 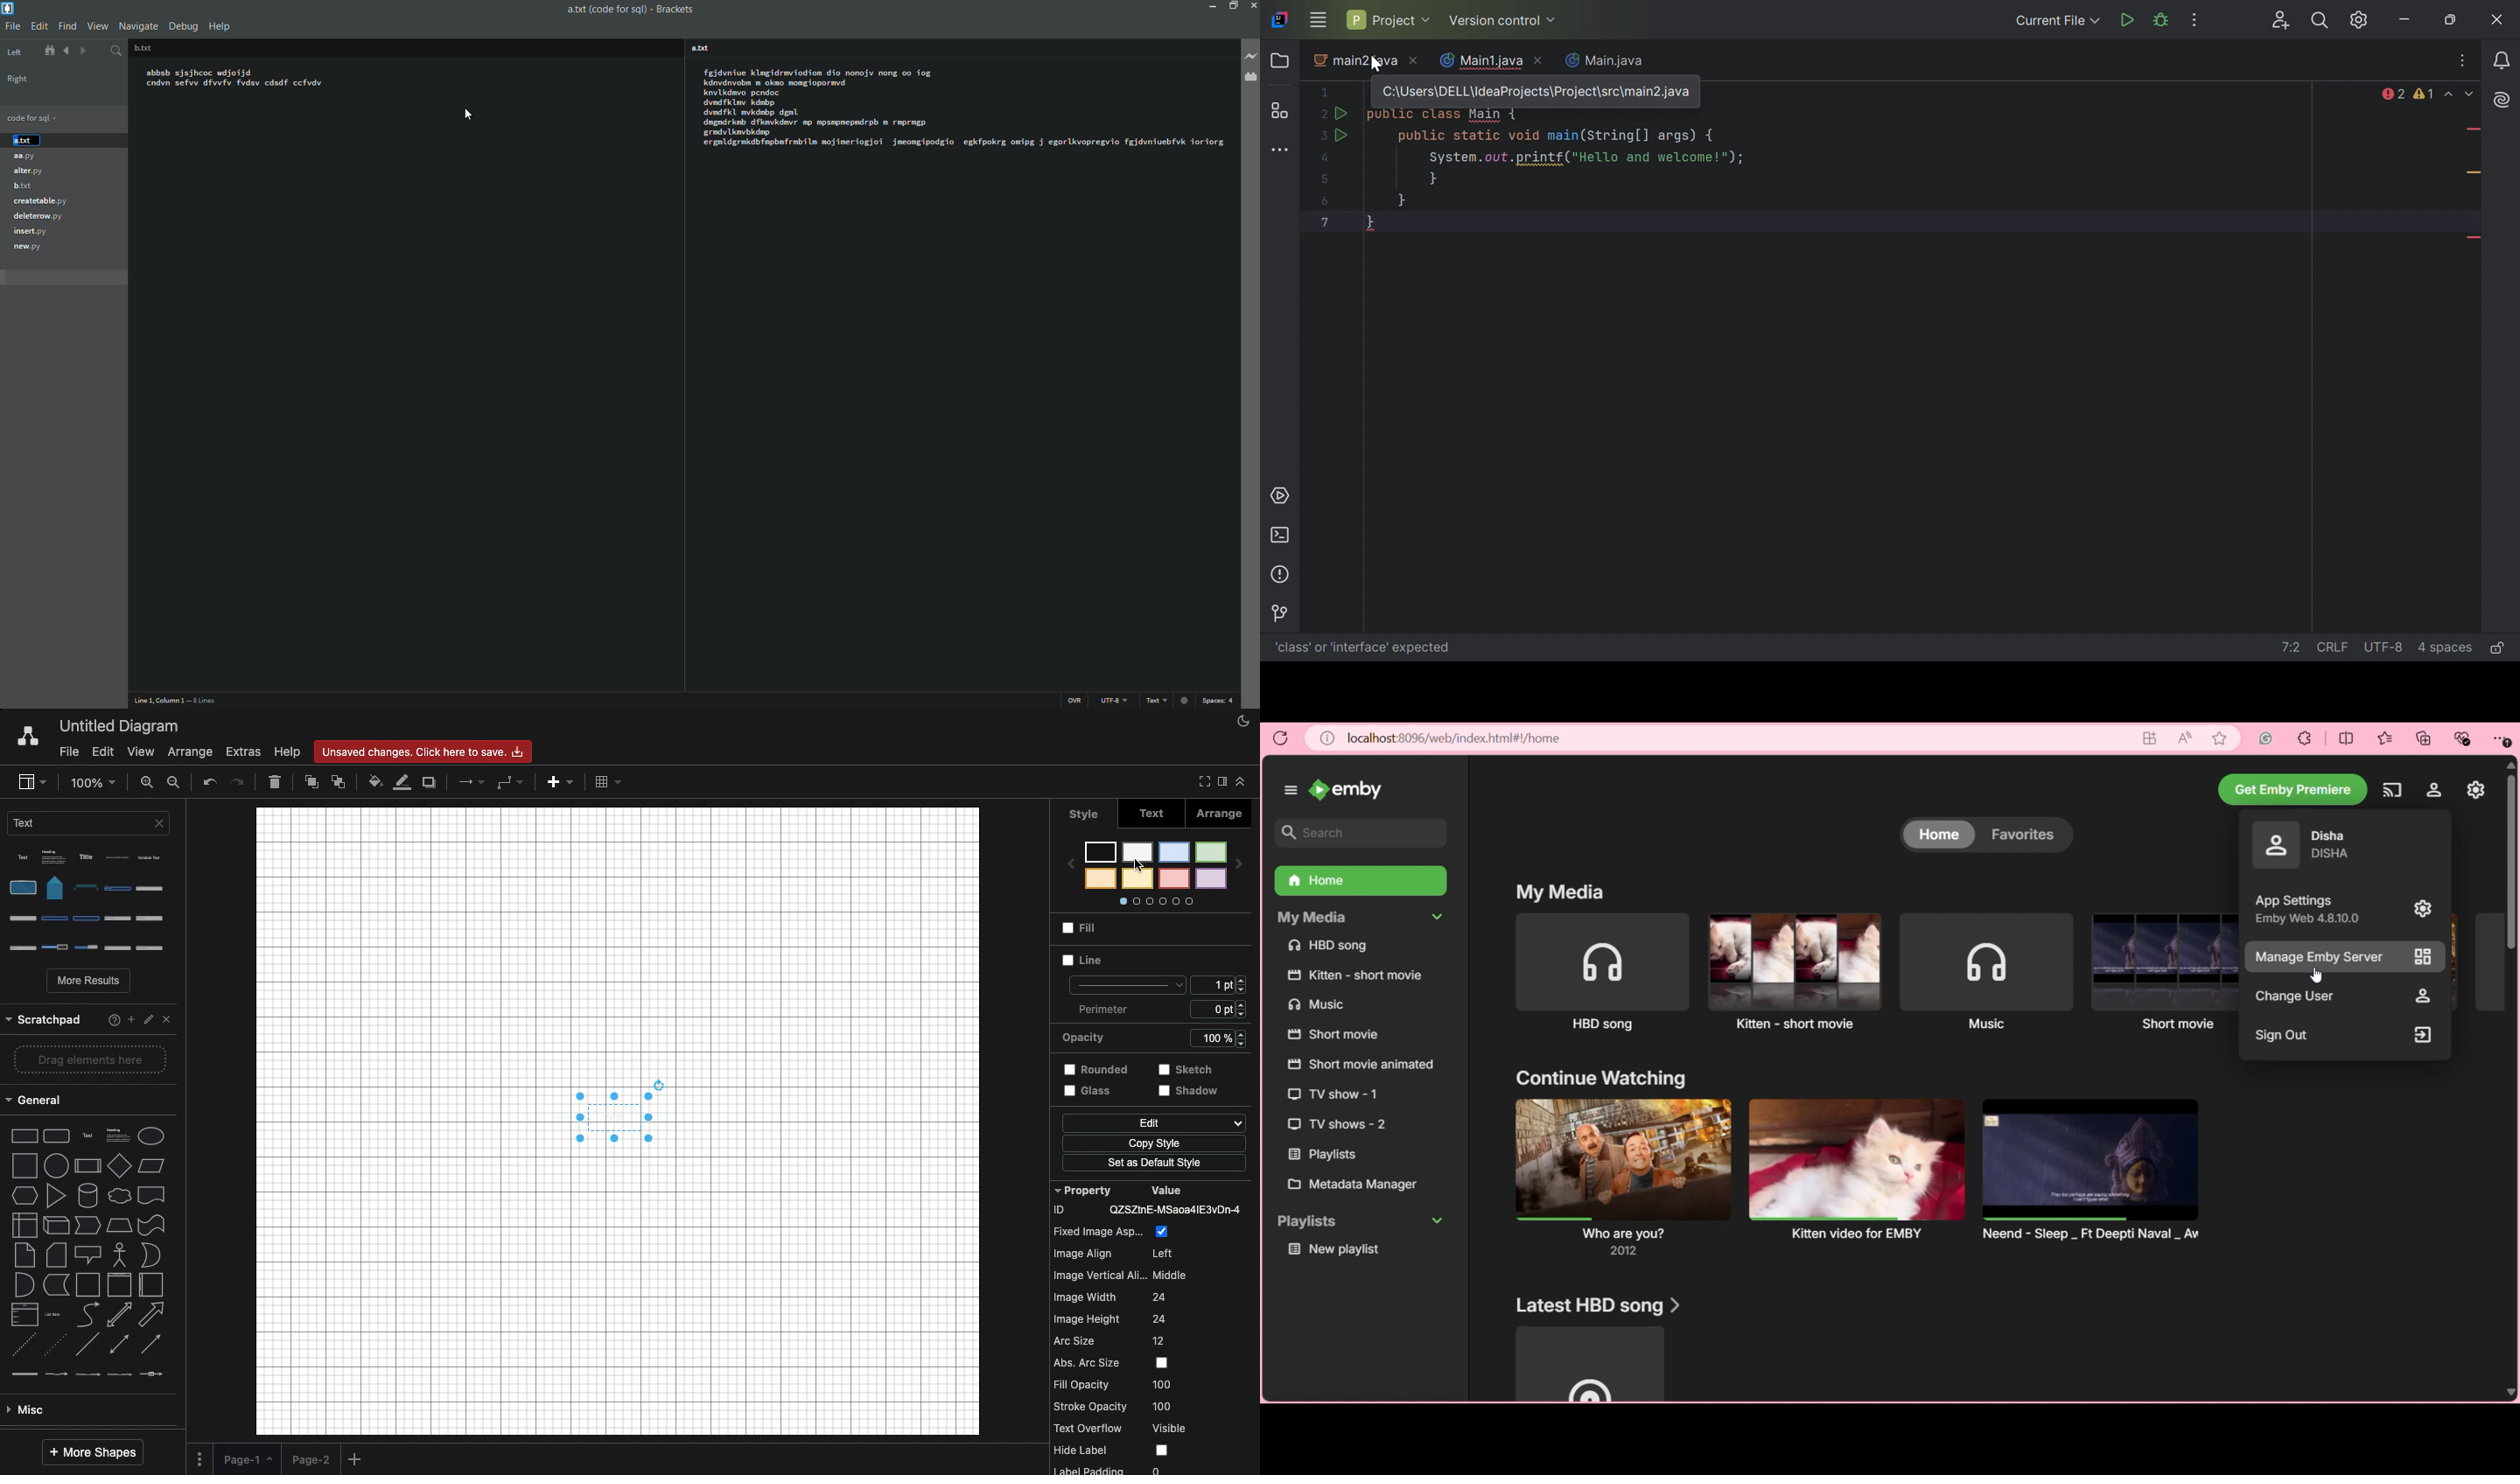 I want to click on knvlkdmvo pcndoc, so click(x=742, y=92).